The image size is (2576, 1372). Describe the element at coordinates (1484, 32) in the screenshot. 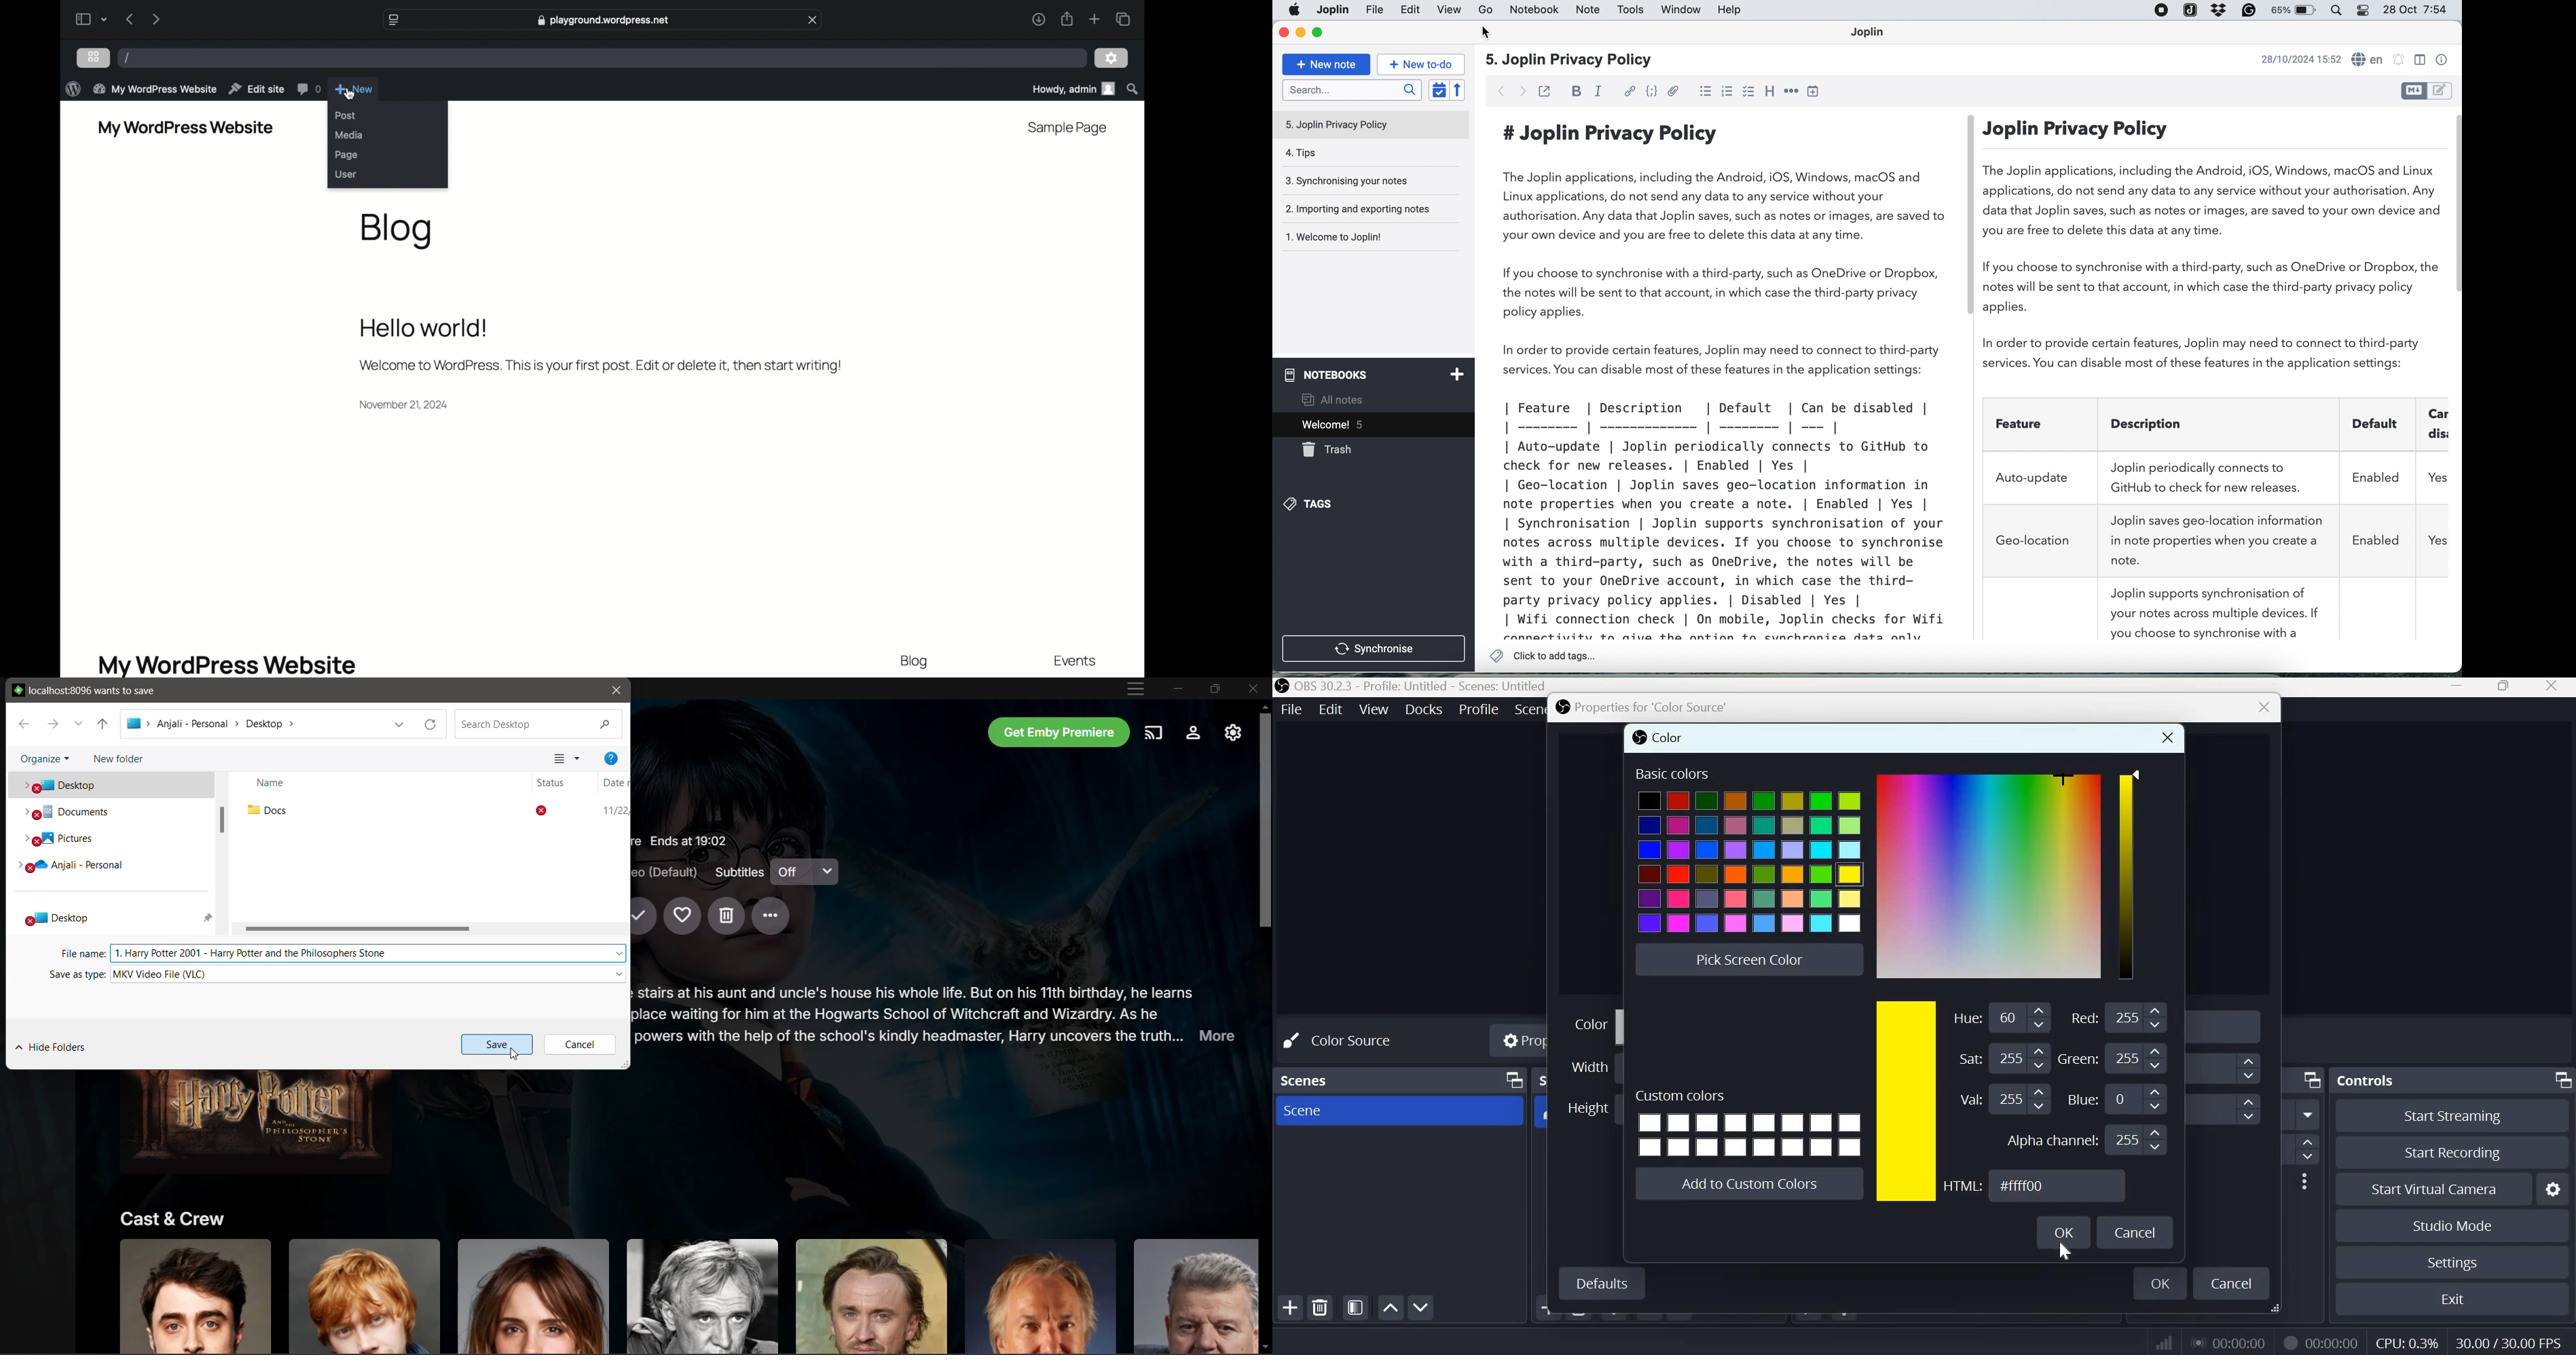

I see `cursor` at that location.